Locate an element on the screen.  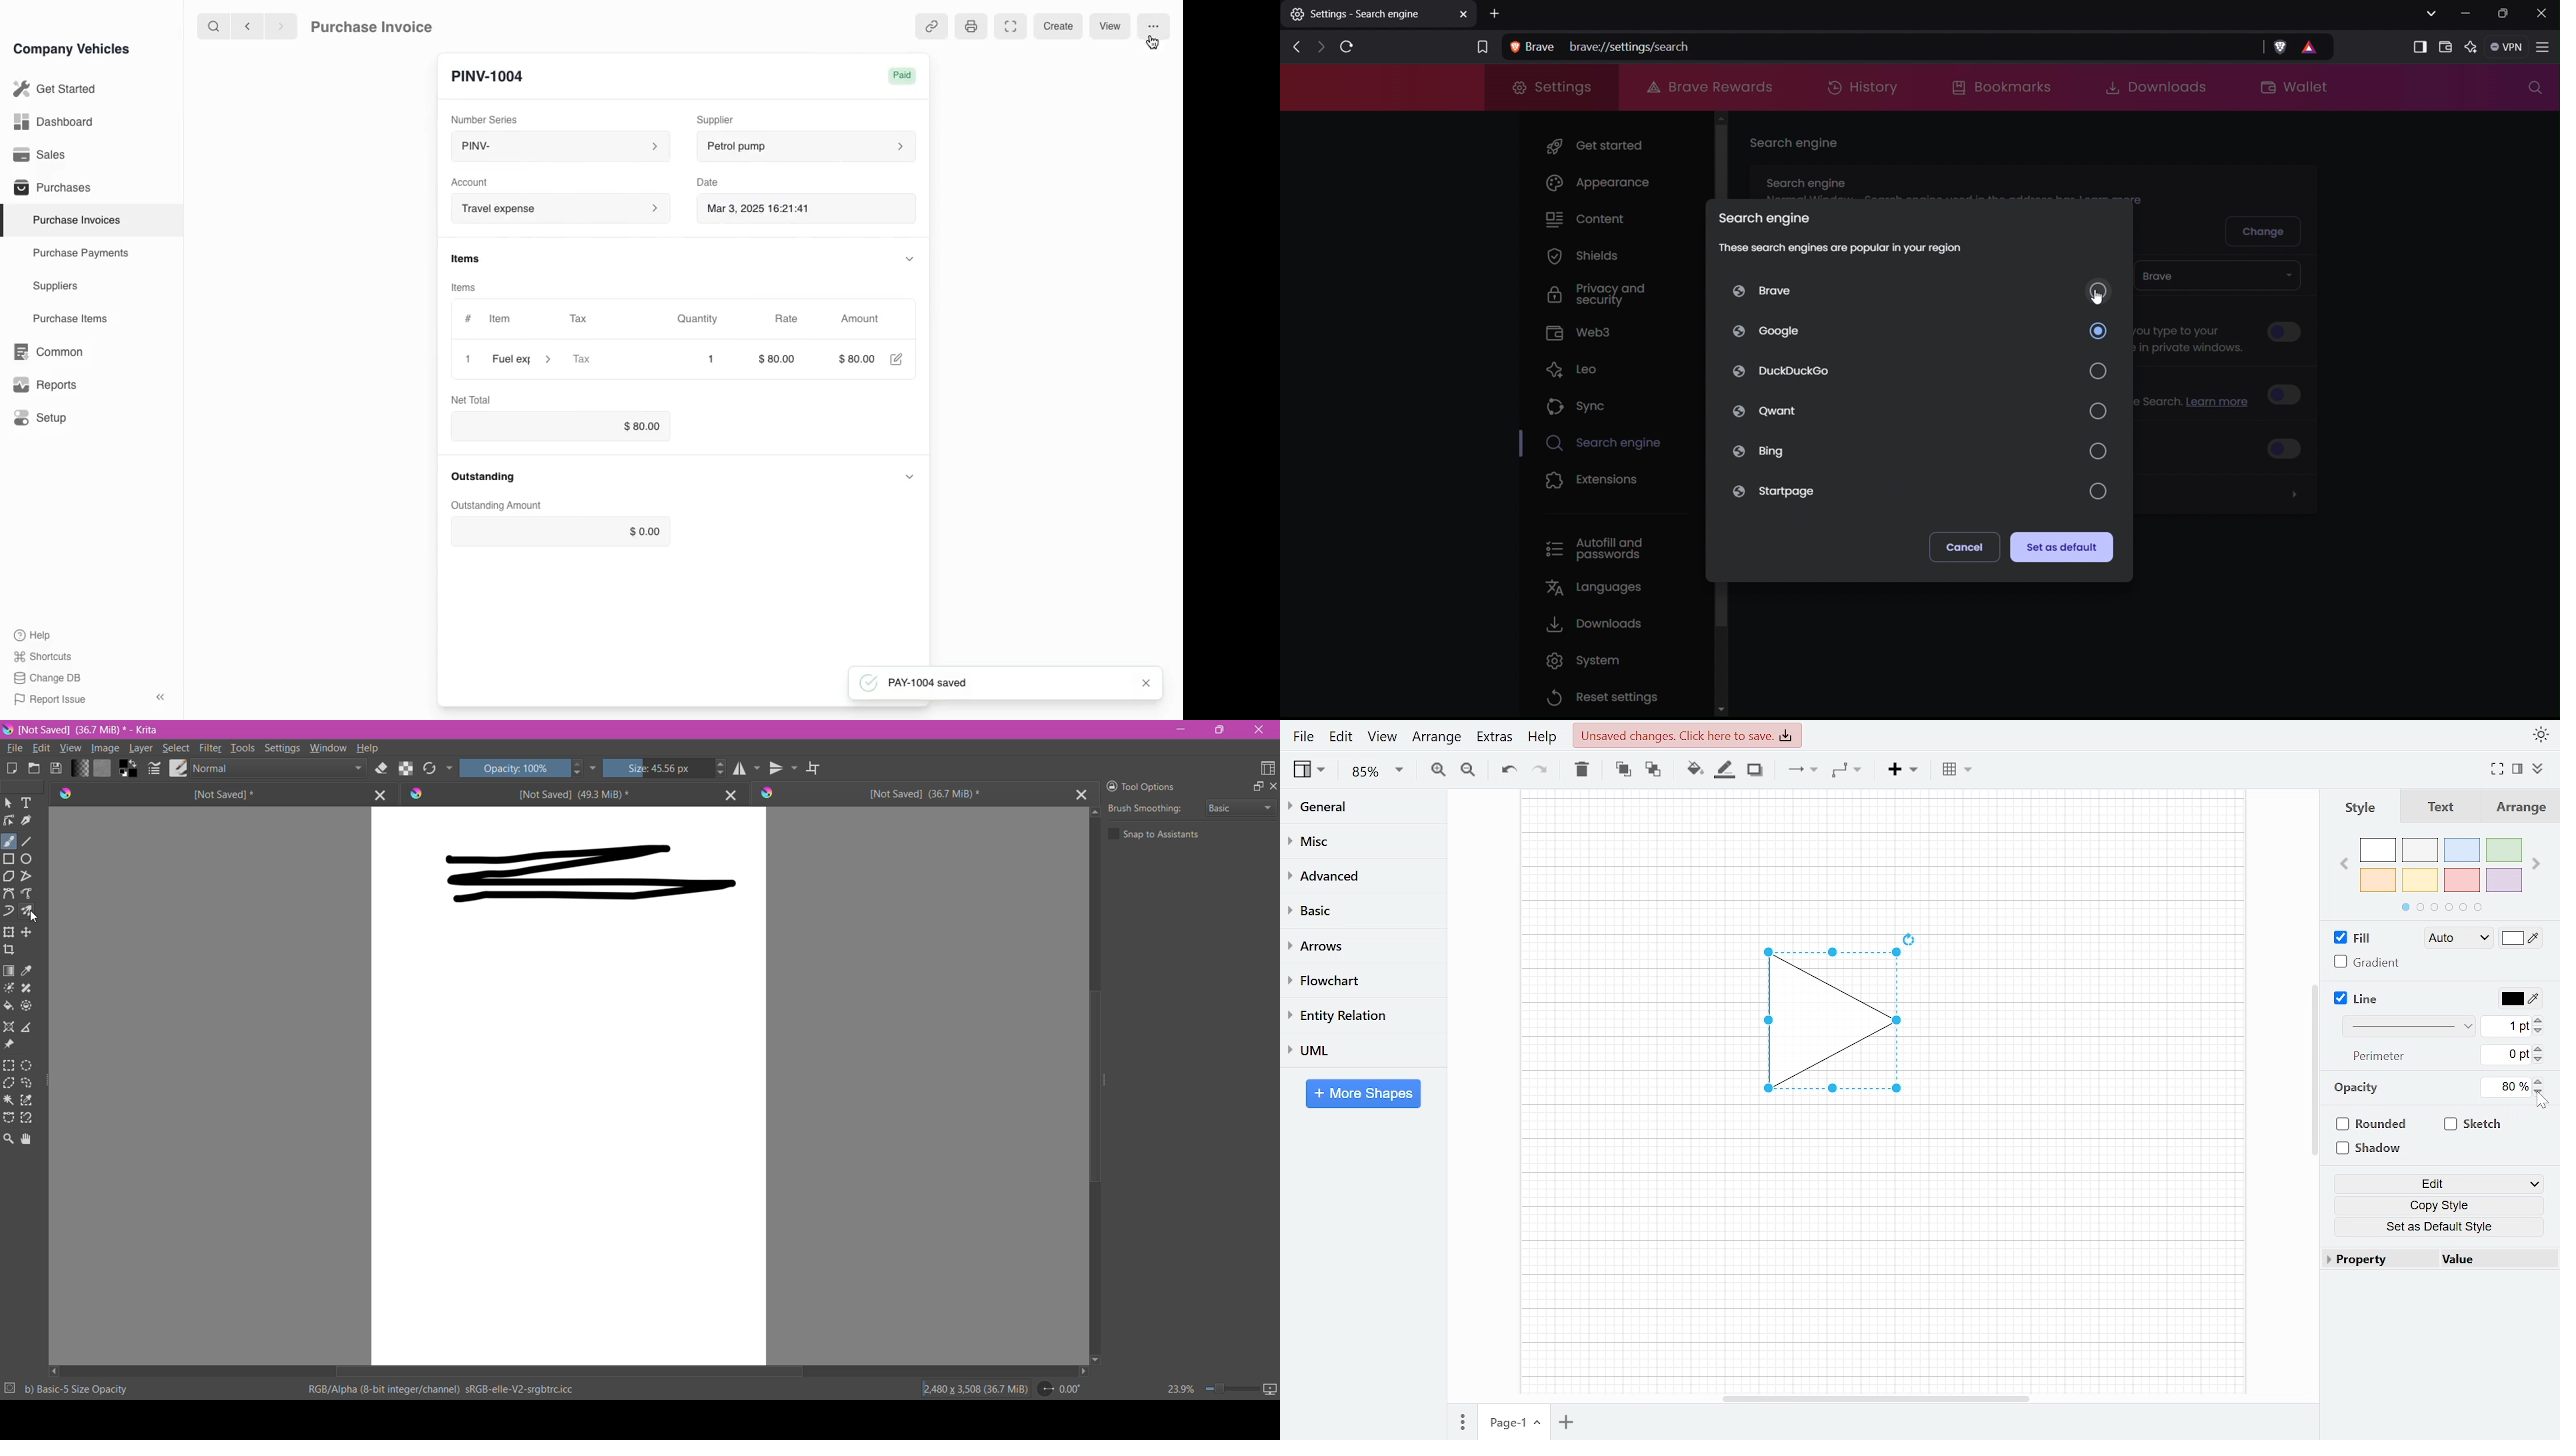
File Name, Size is located at coordinates (94, 730).